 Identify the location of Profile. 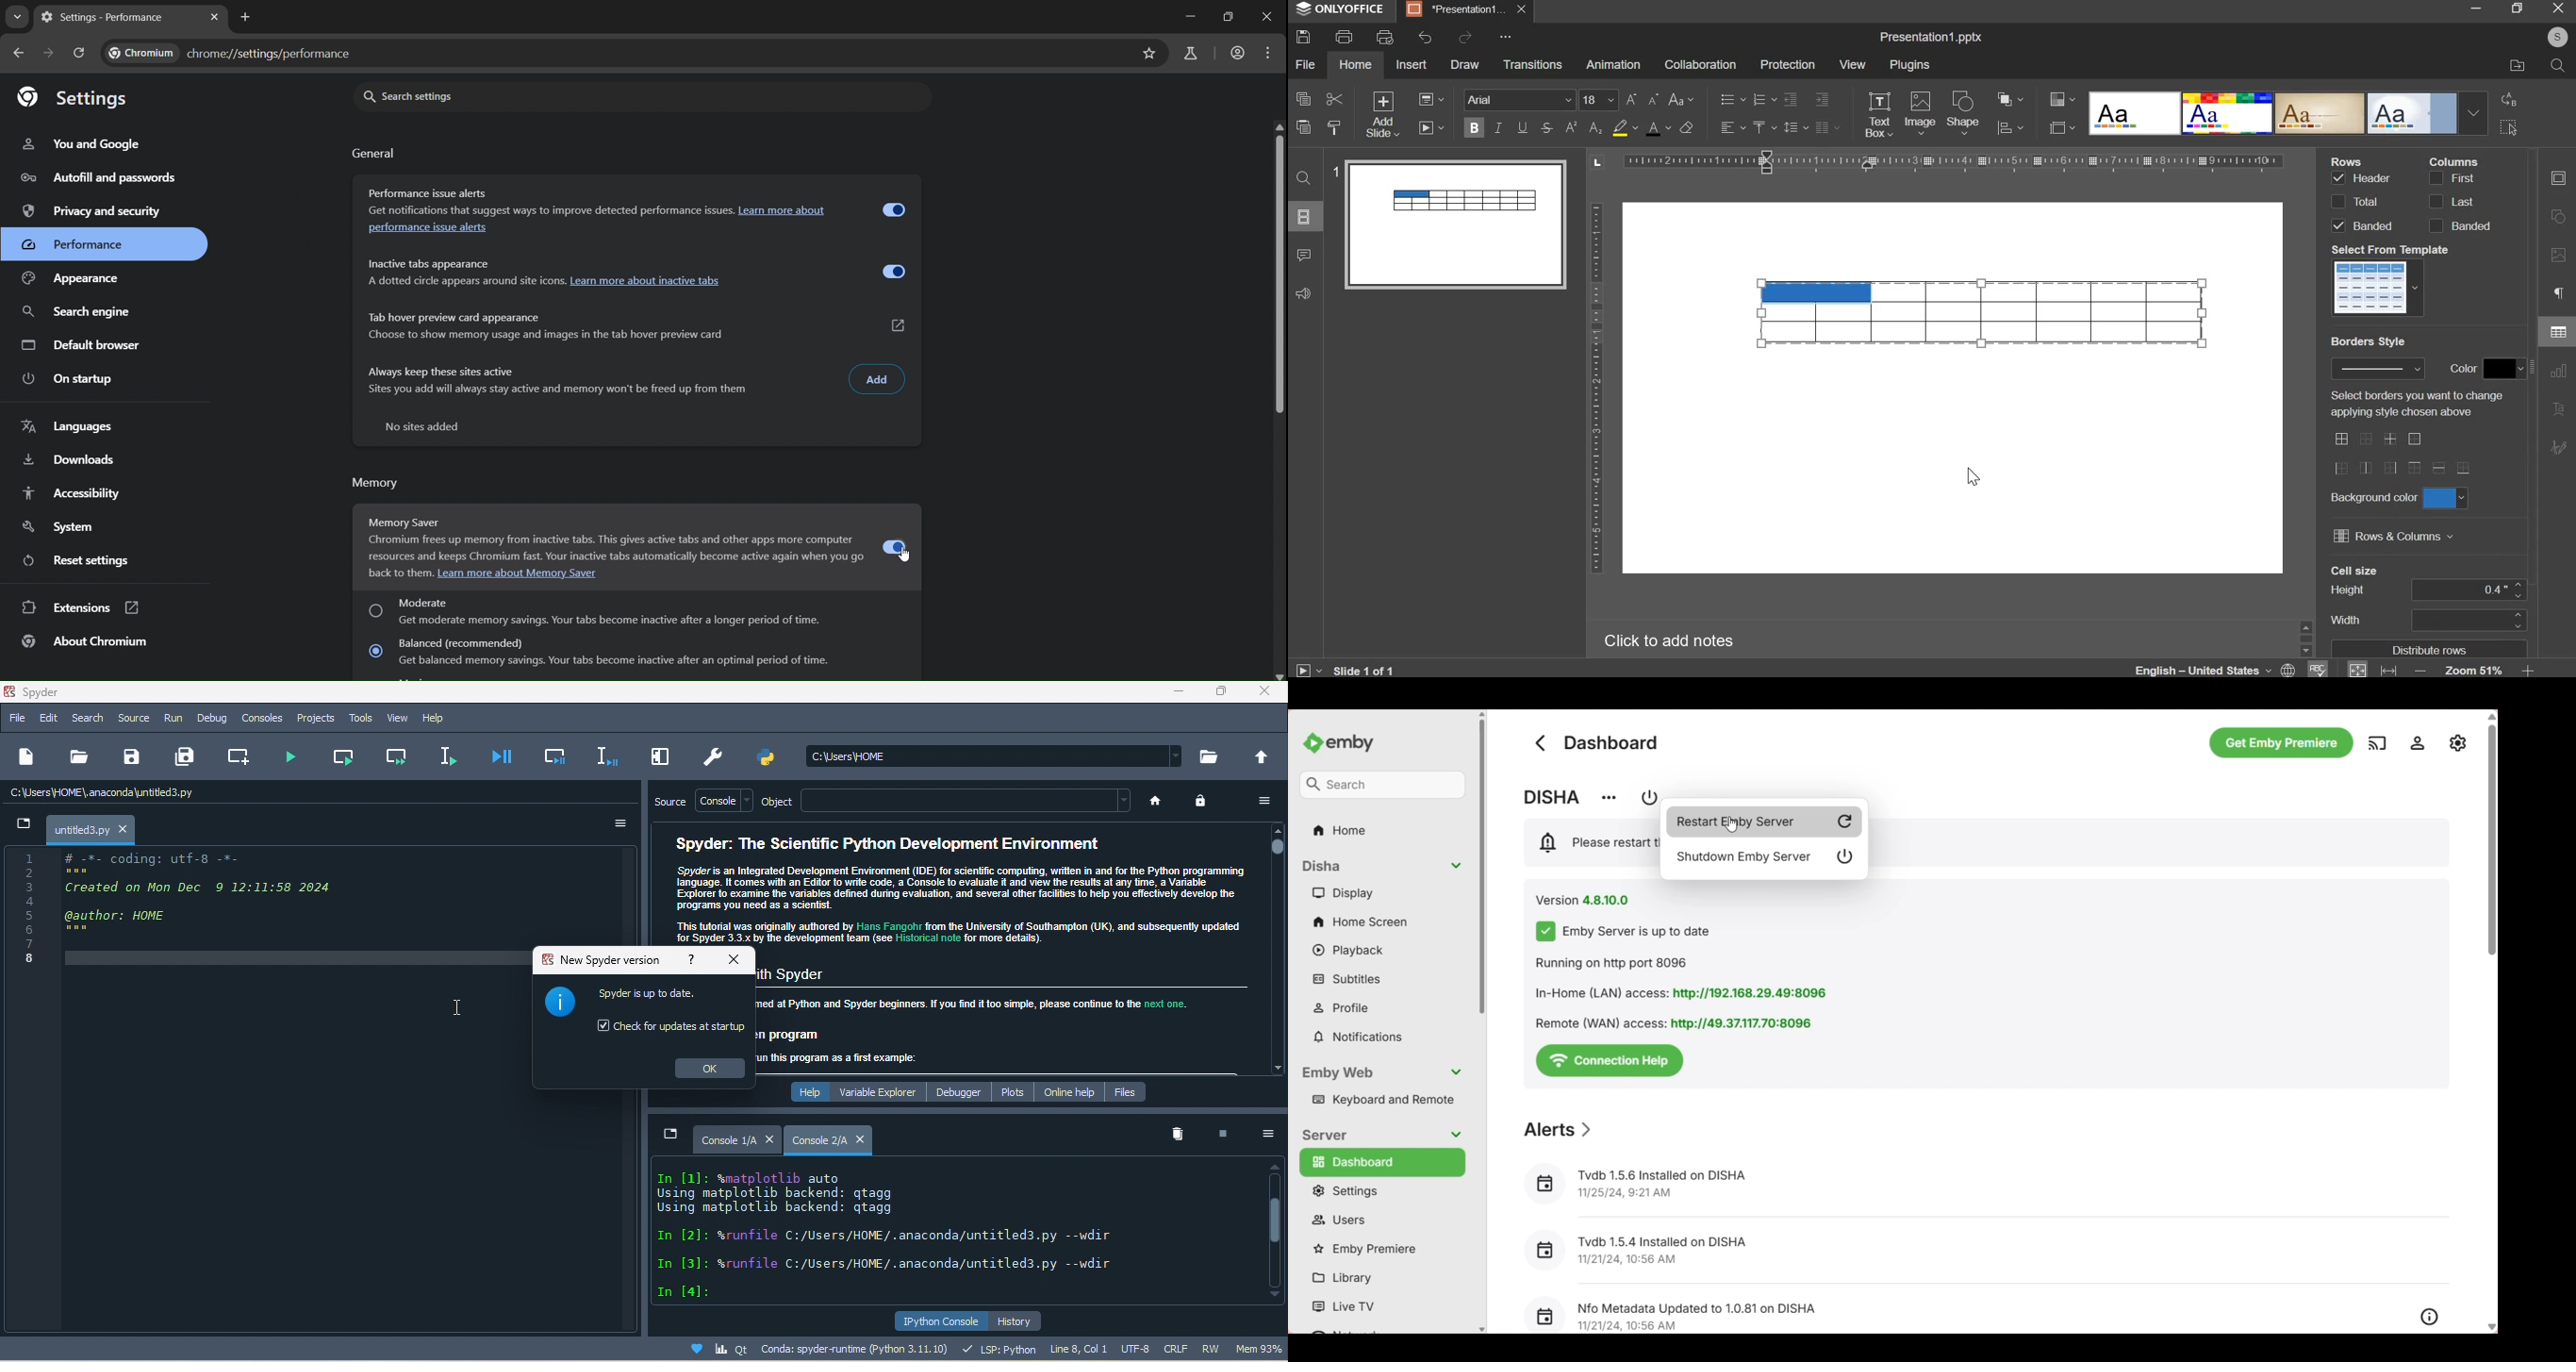
(1383, 1008).